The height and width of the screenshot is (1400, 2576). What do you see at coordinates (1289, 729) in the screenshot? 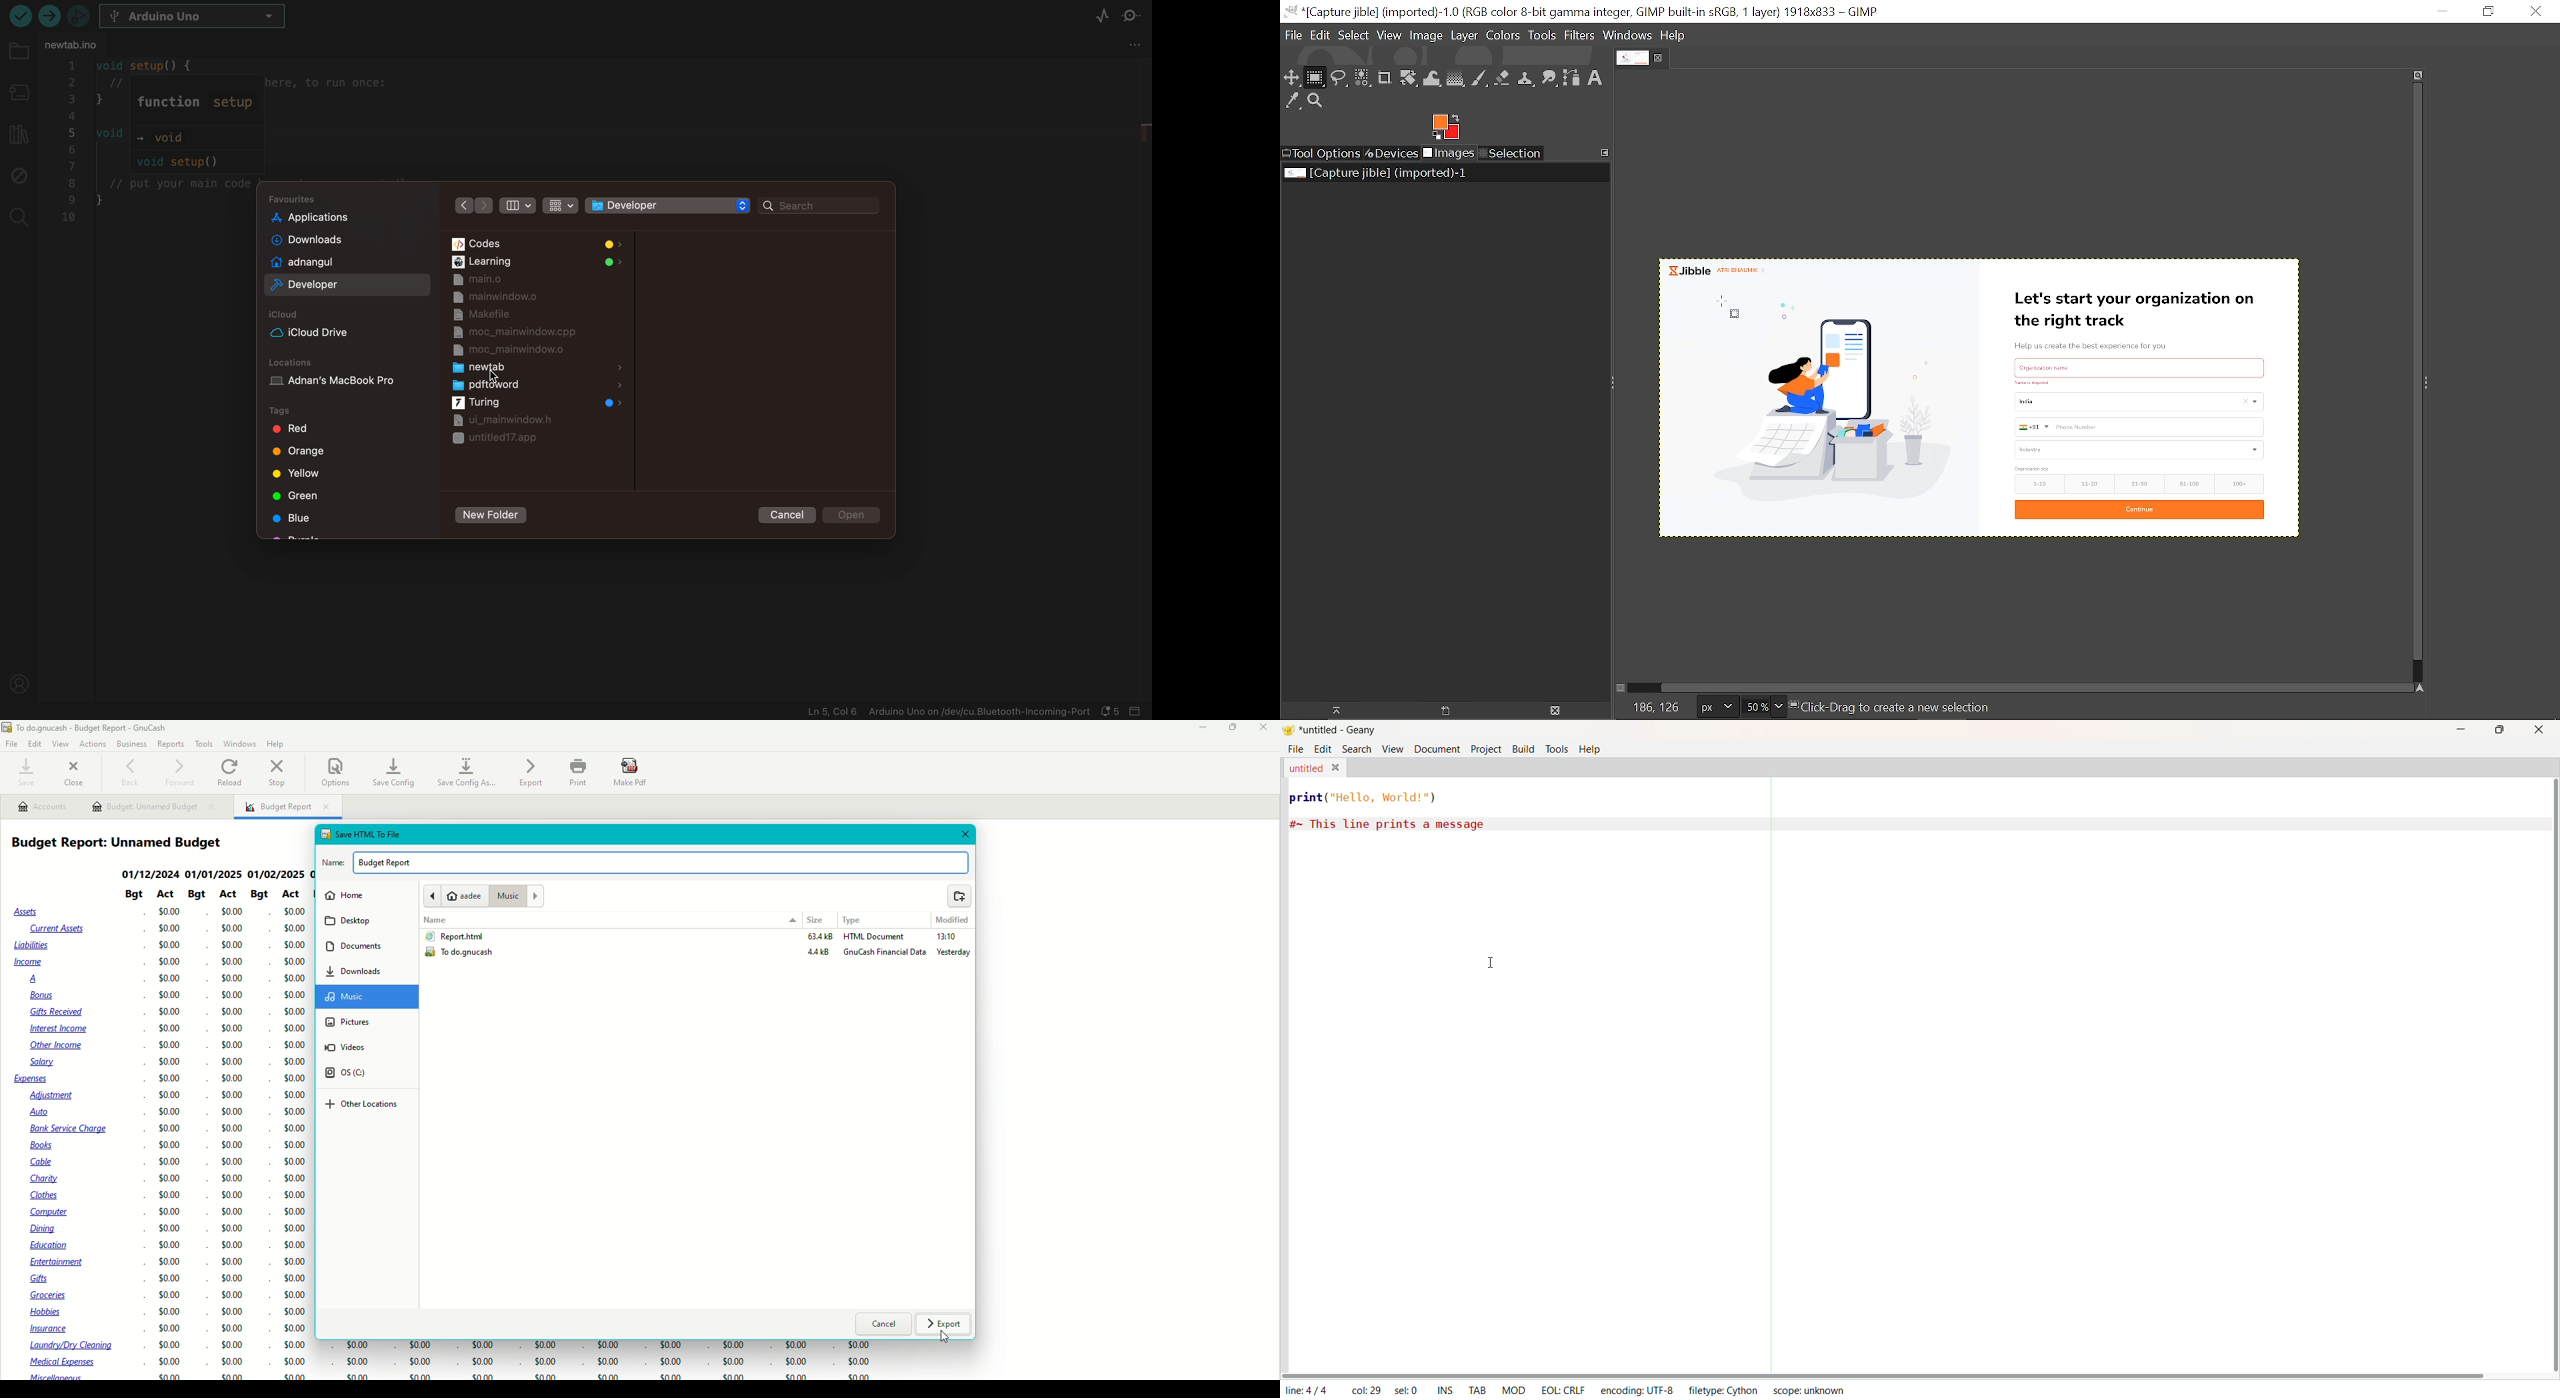
I see `Logo` at bounding box center [1289, 729].